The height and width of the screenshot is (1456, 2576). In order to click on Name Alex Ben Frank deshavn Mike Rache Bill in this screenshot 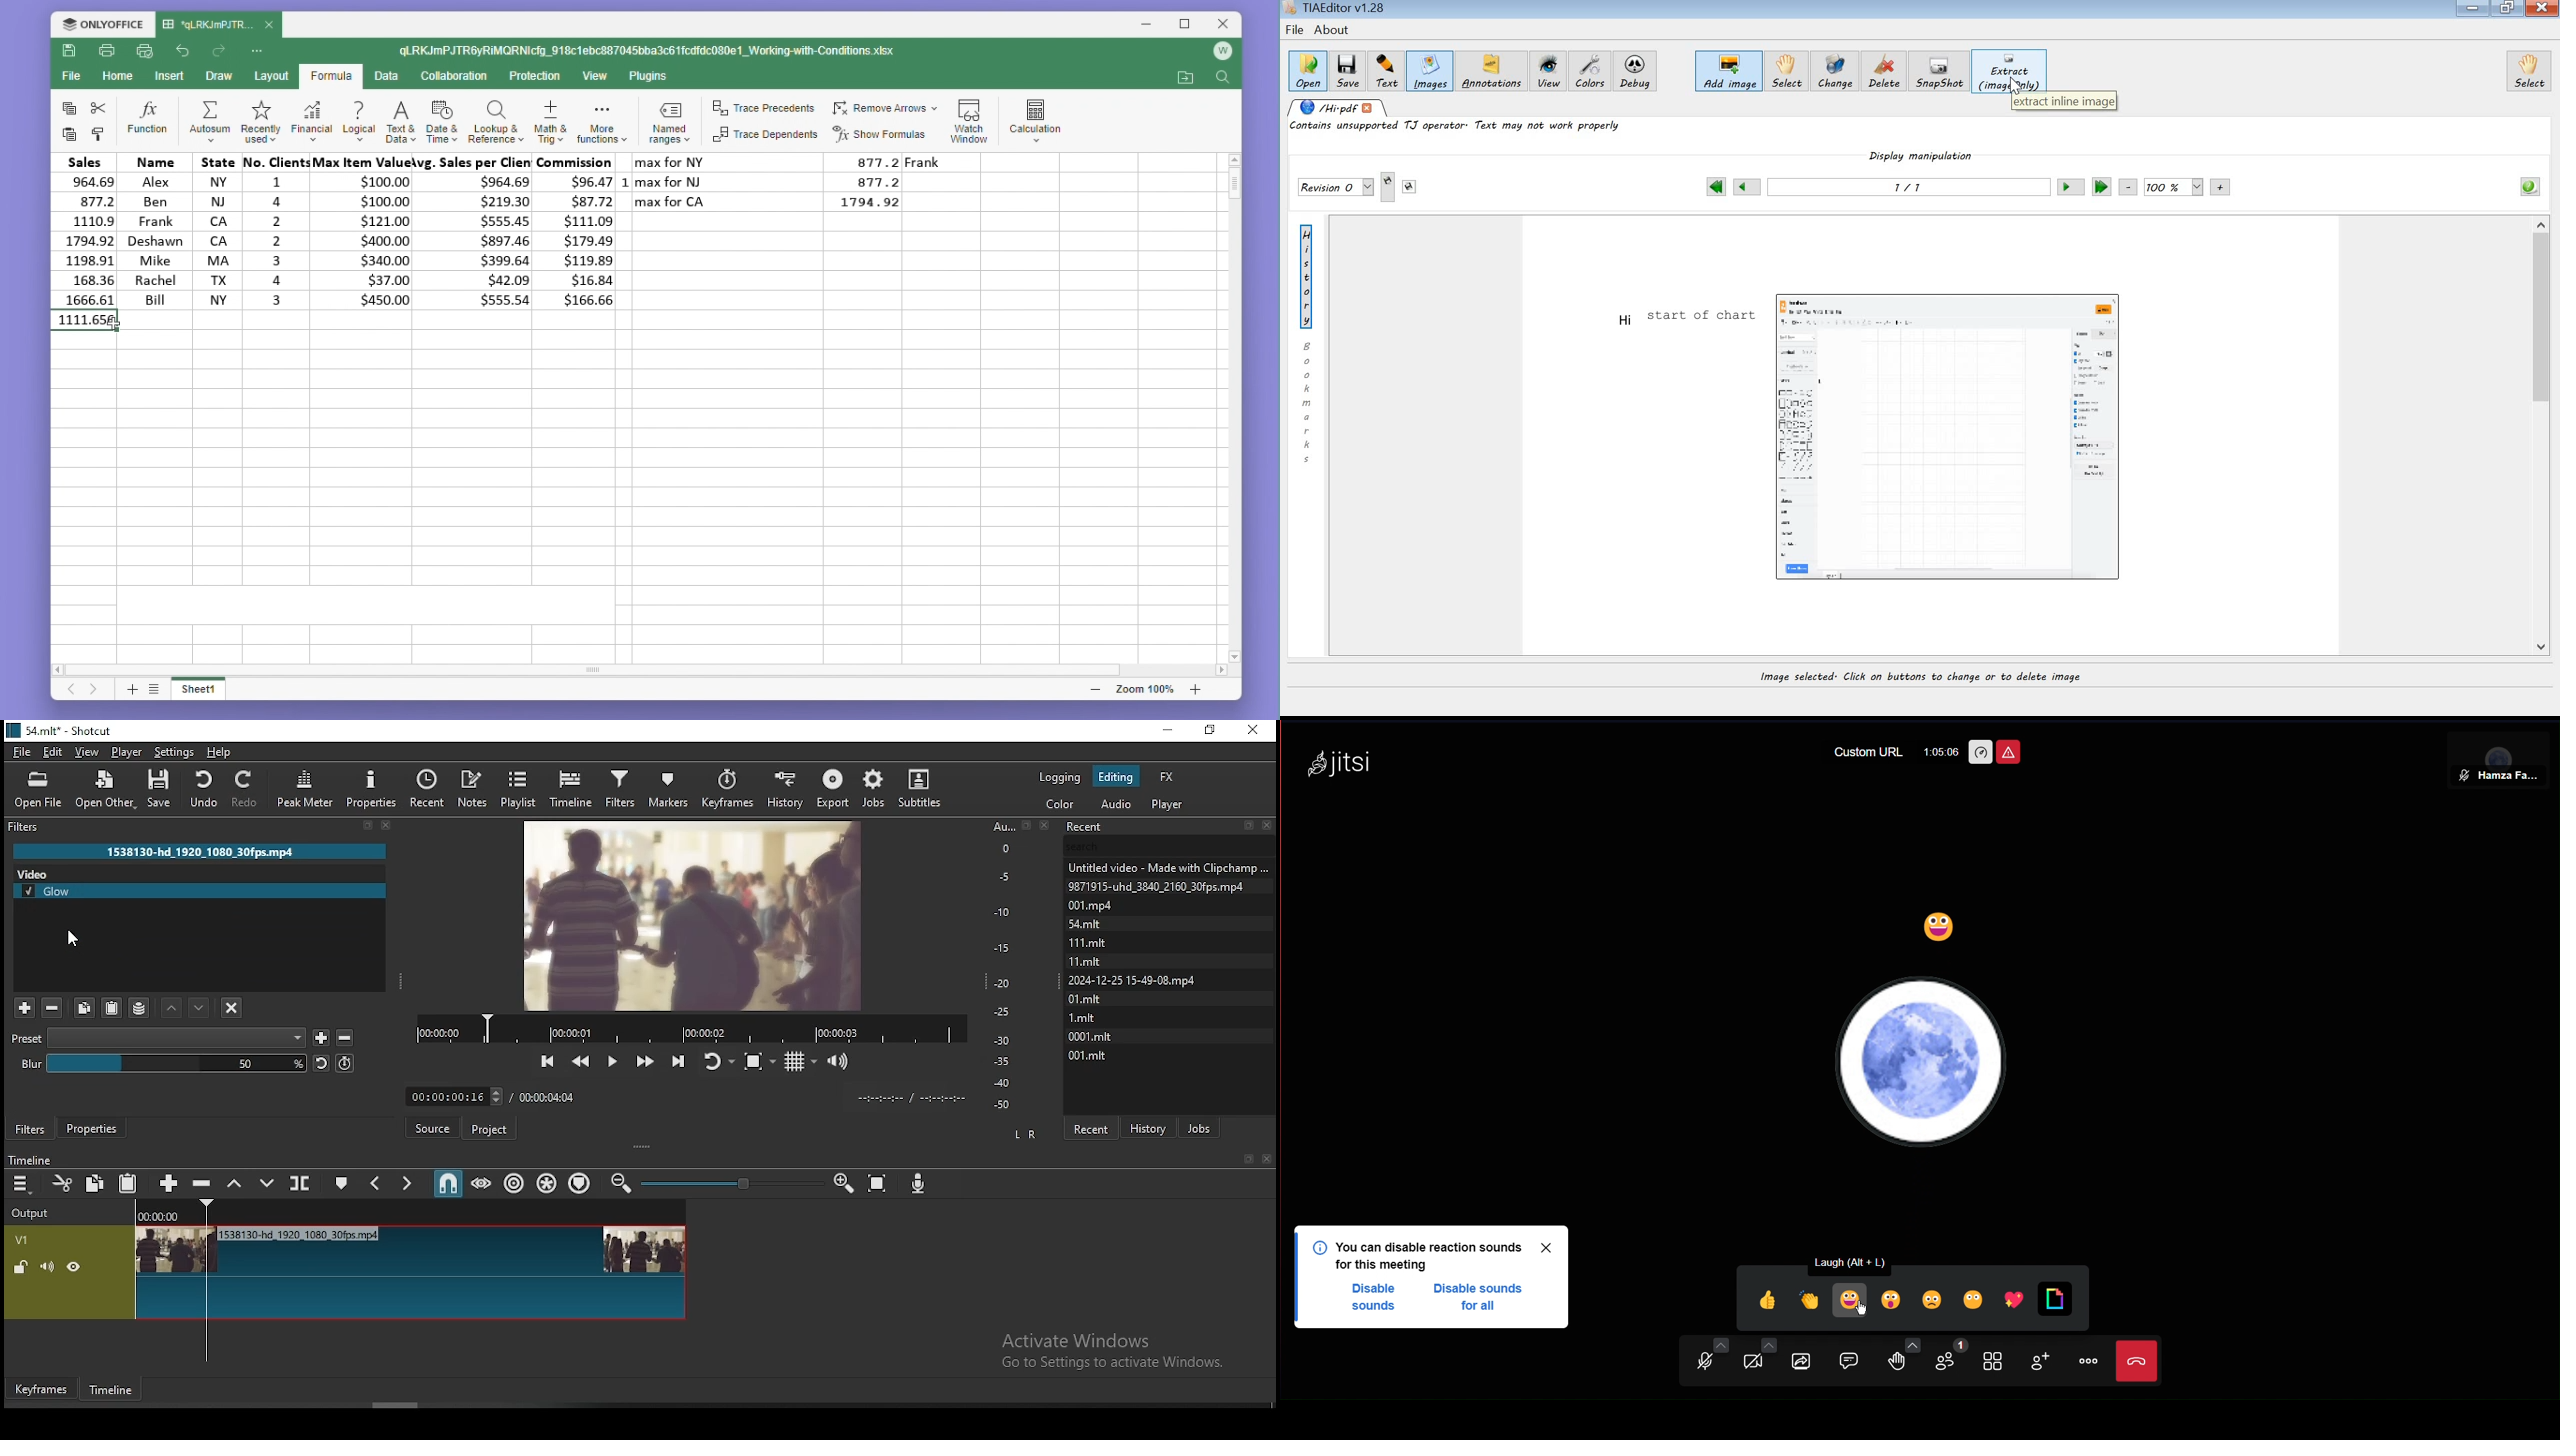, I will do `click(154, 231)`.